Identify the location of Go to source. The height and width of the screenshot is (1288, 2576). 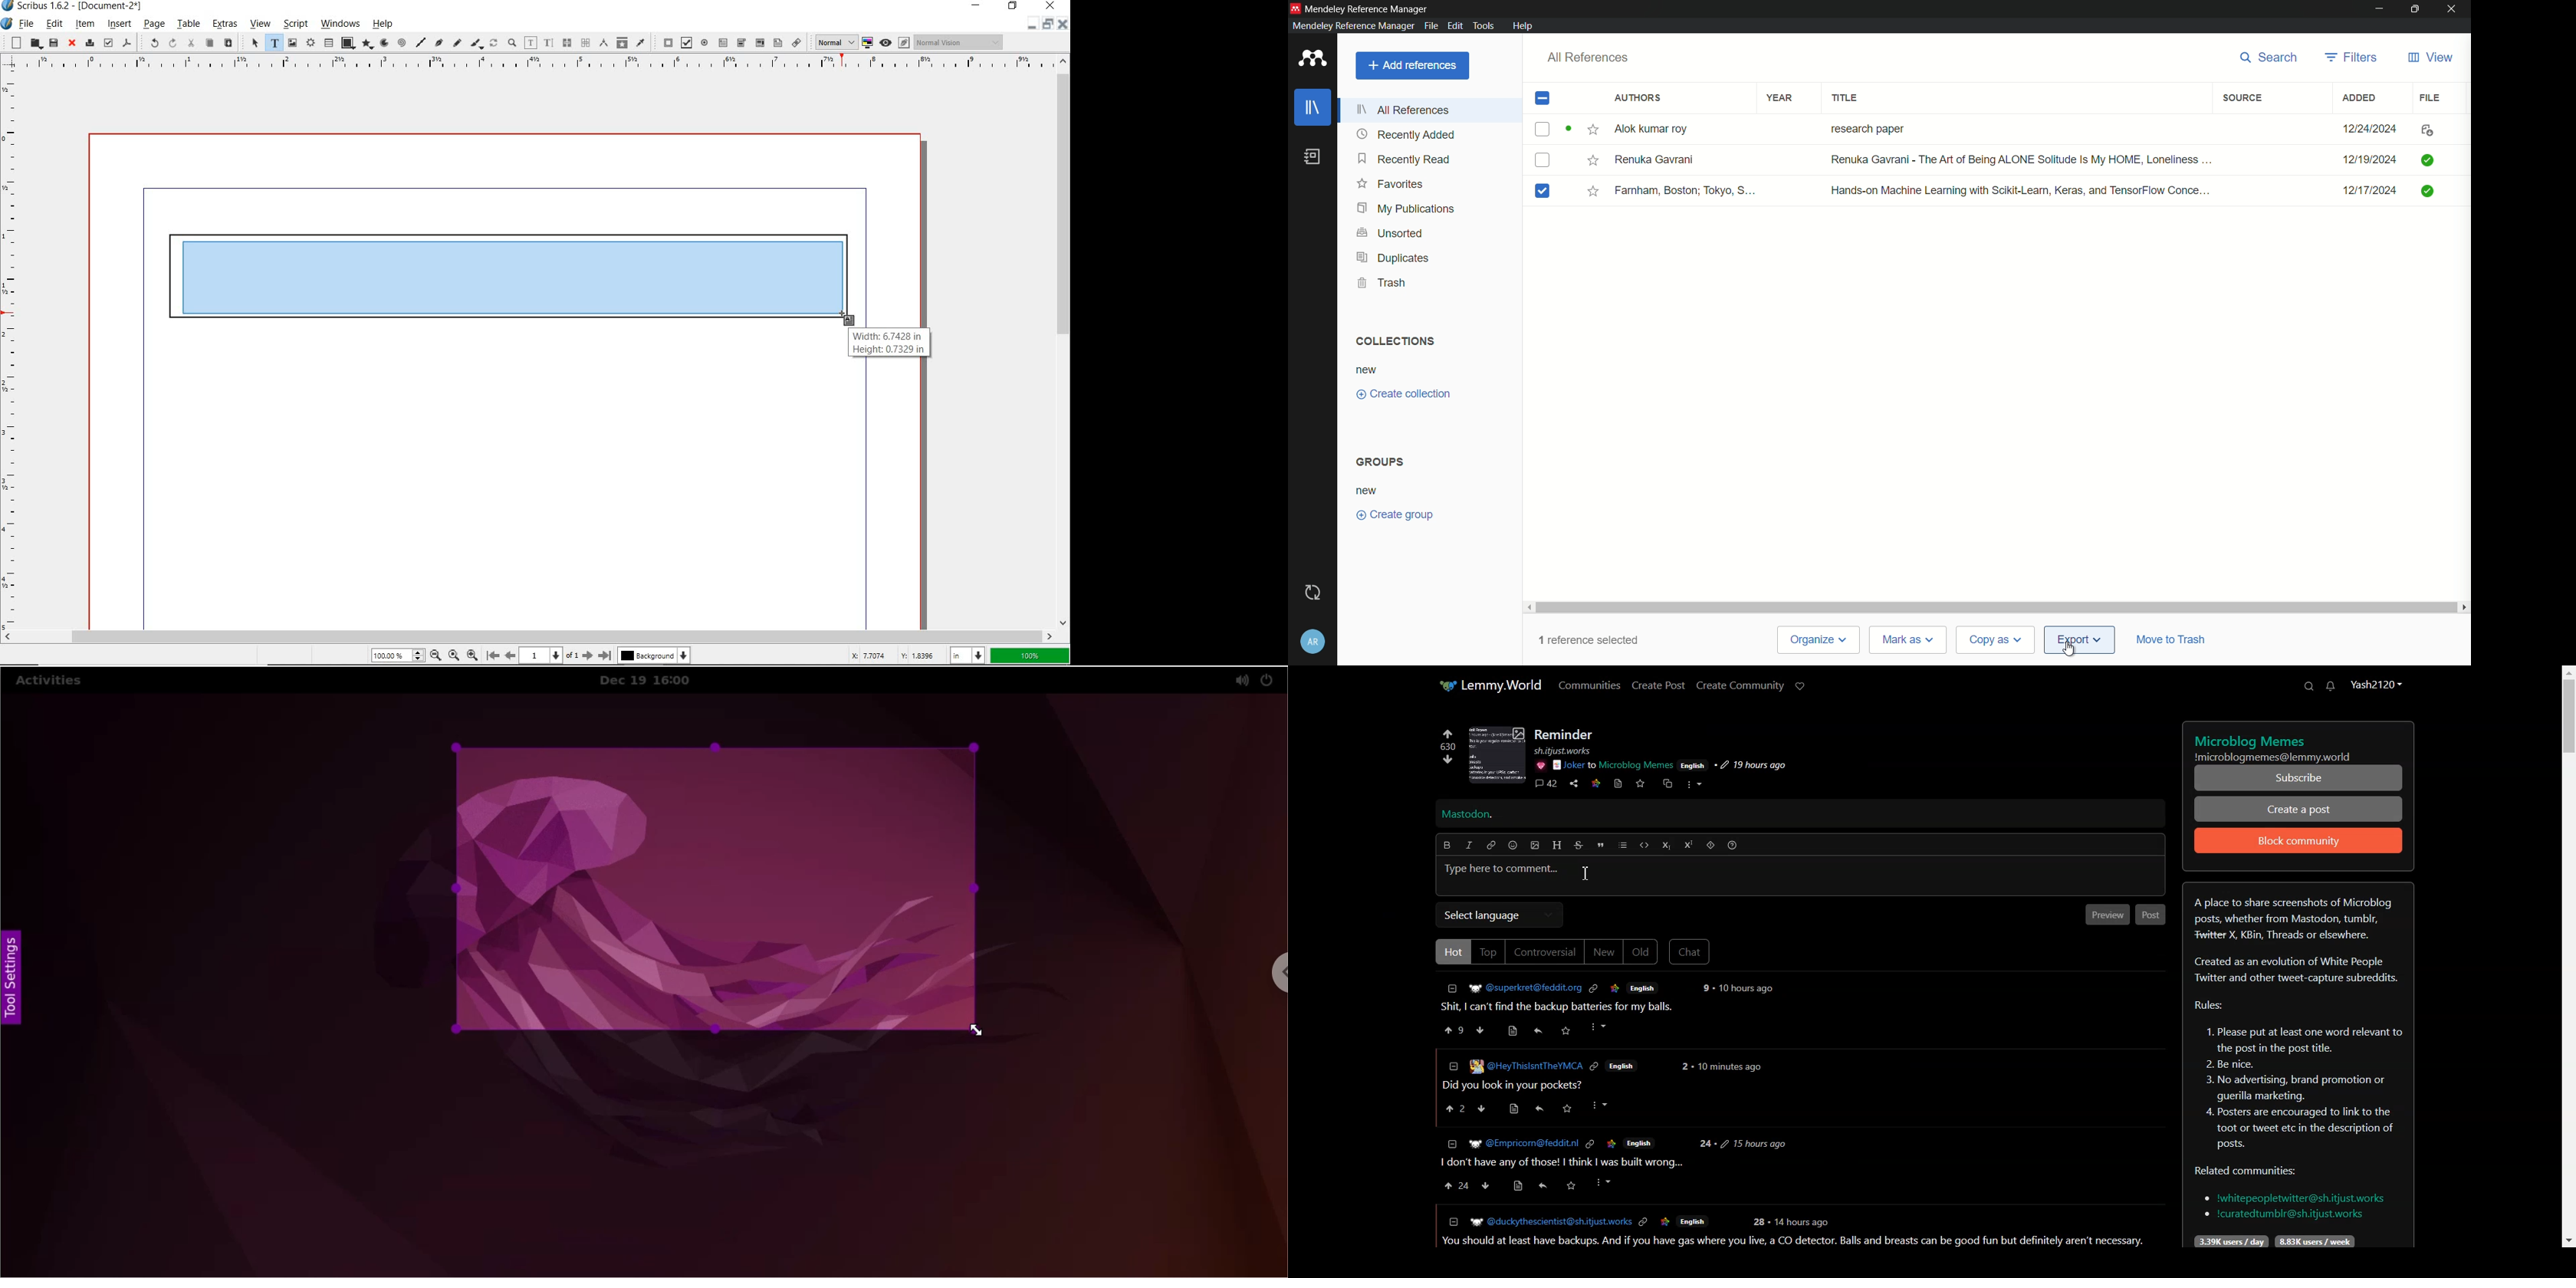
(1619, 784).